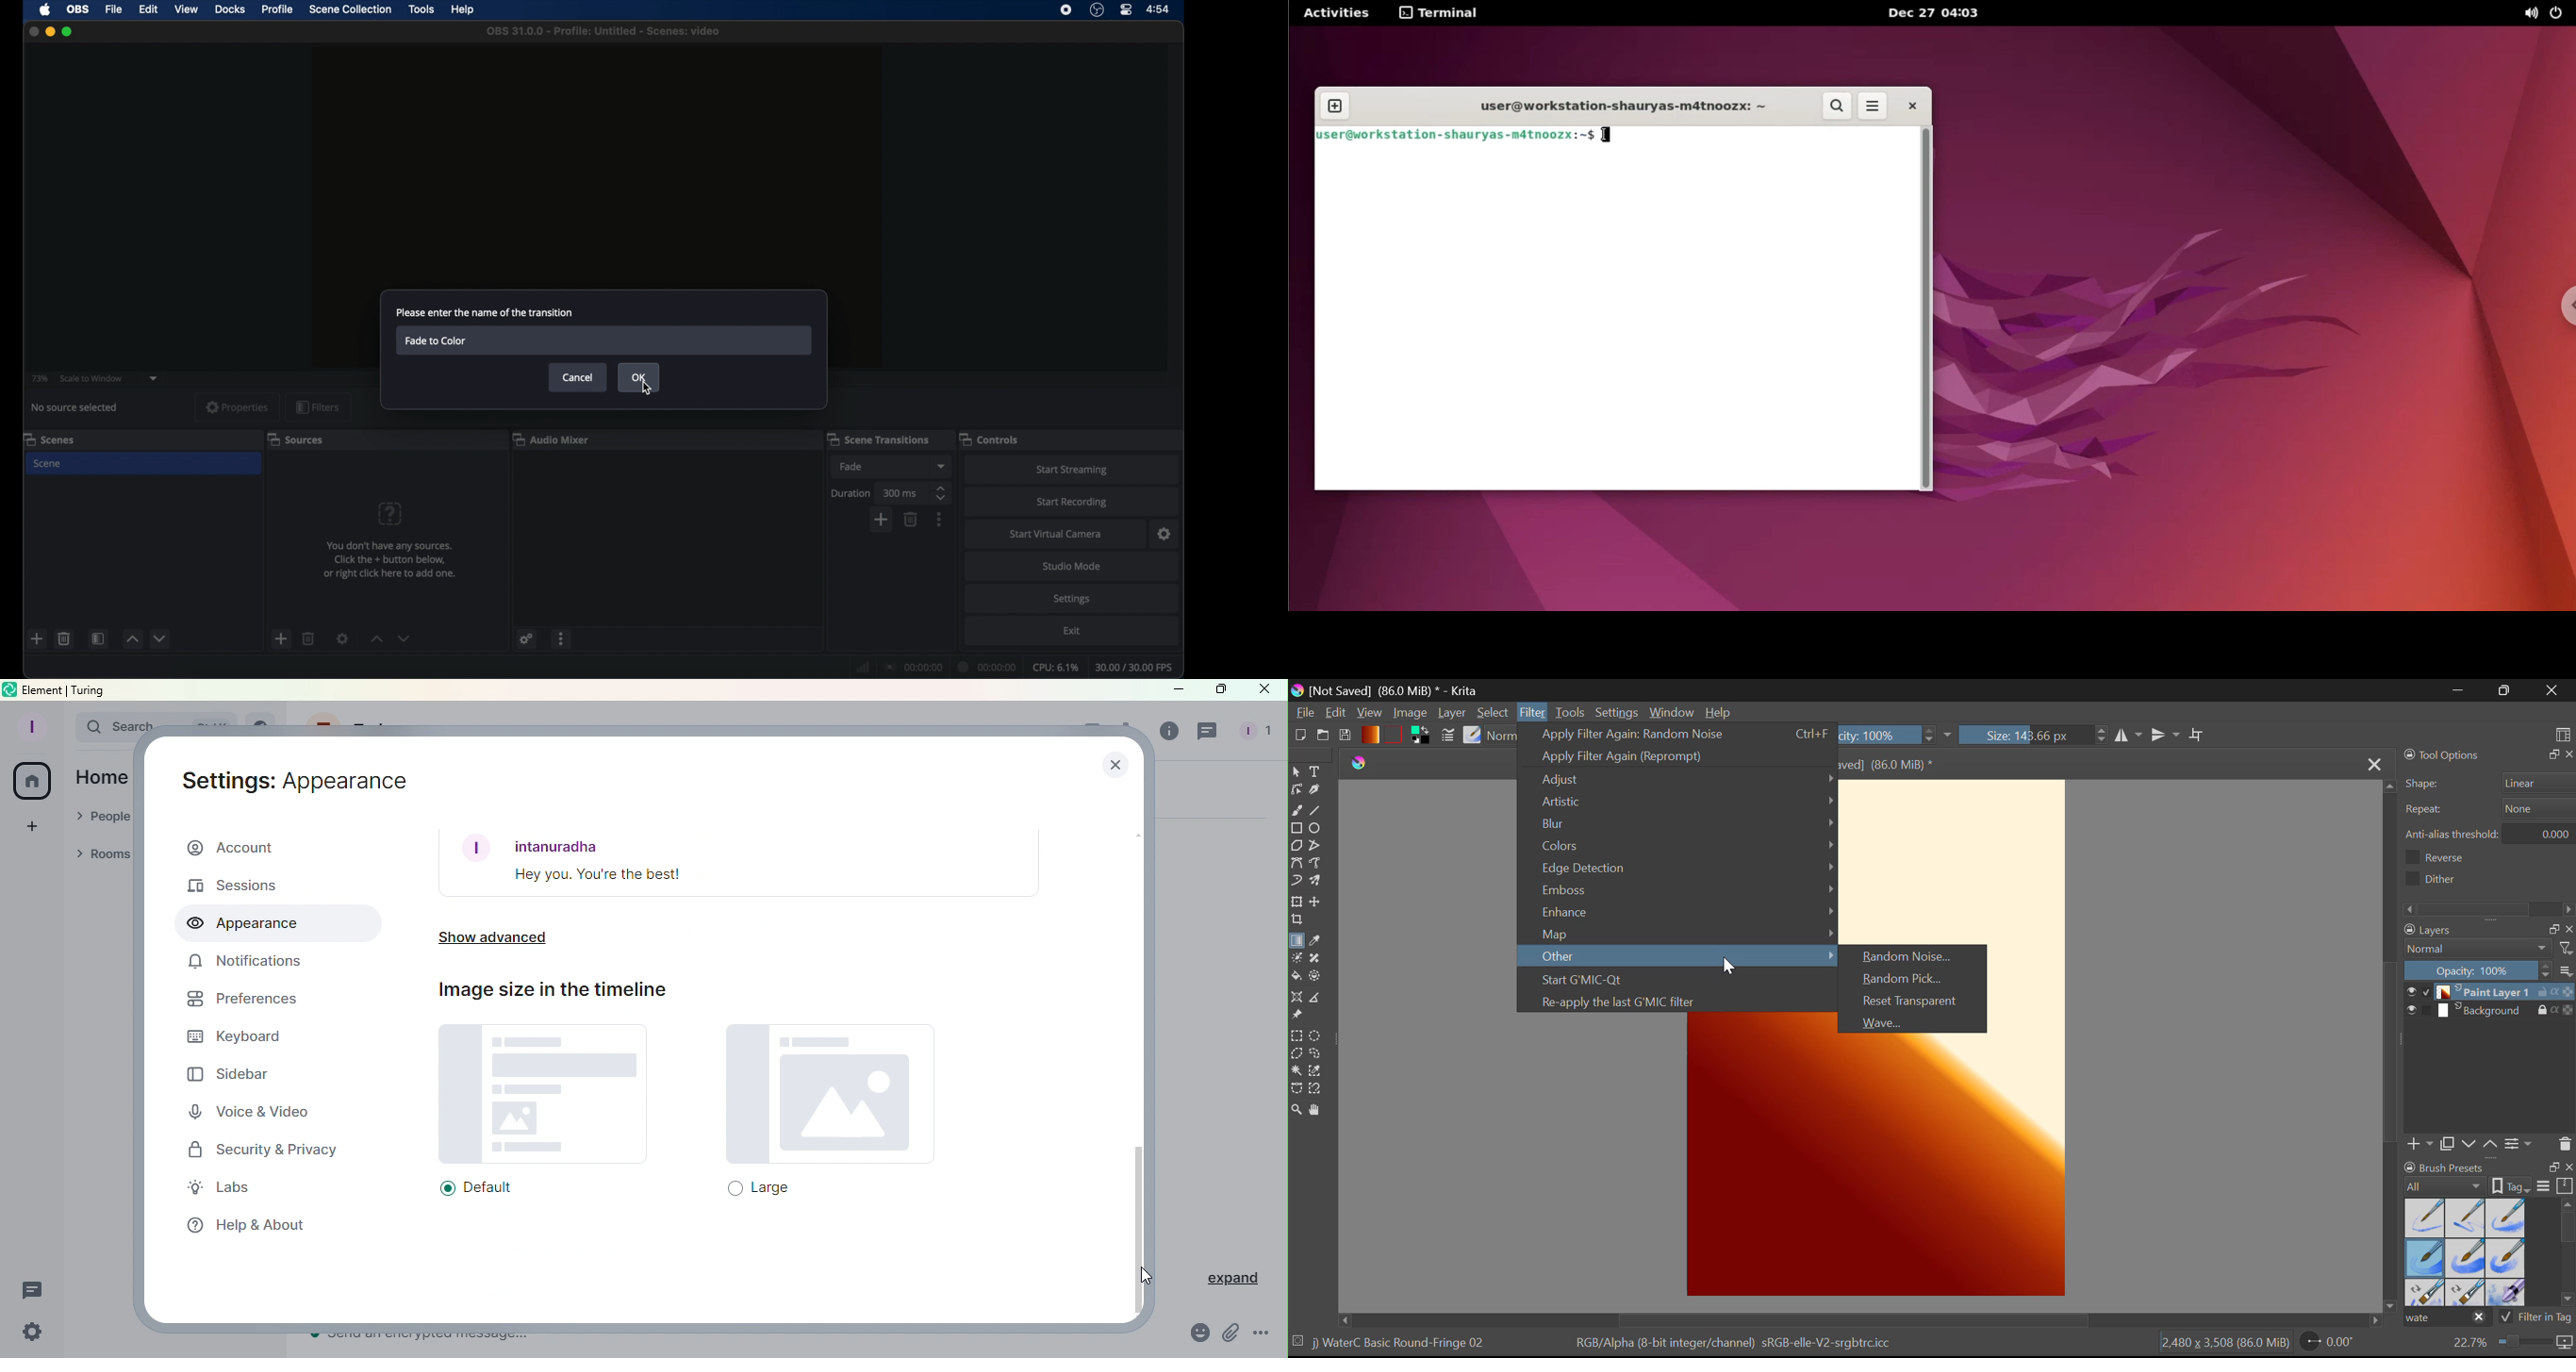  What do you see at coordinates (231, 9) in the screenshot?
I see `docks` at bounding box center [231, 9].